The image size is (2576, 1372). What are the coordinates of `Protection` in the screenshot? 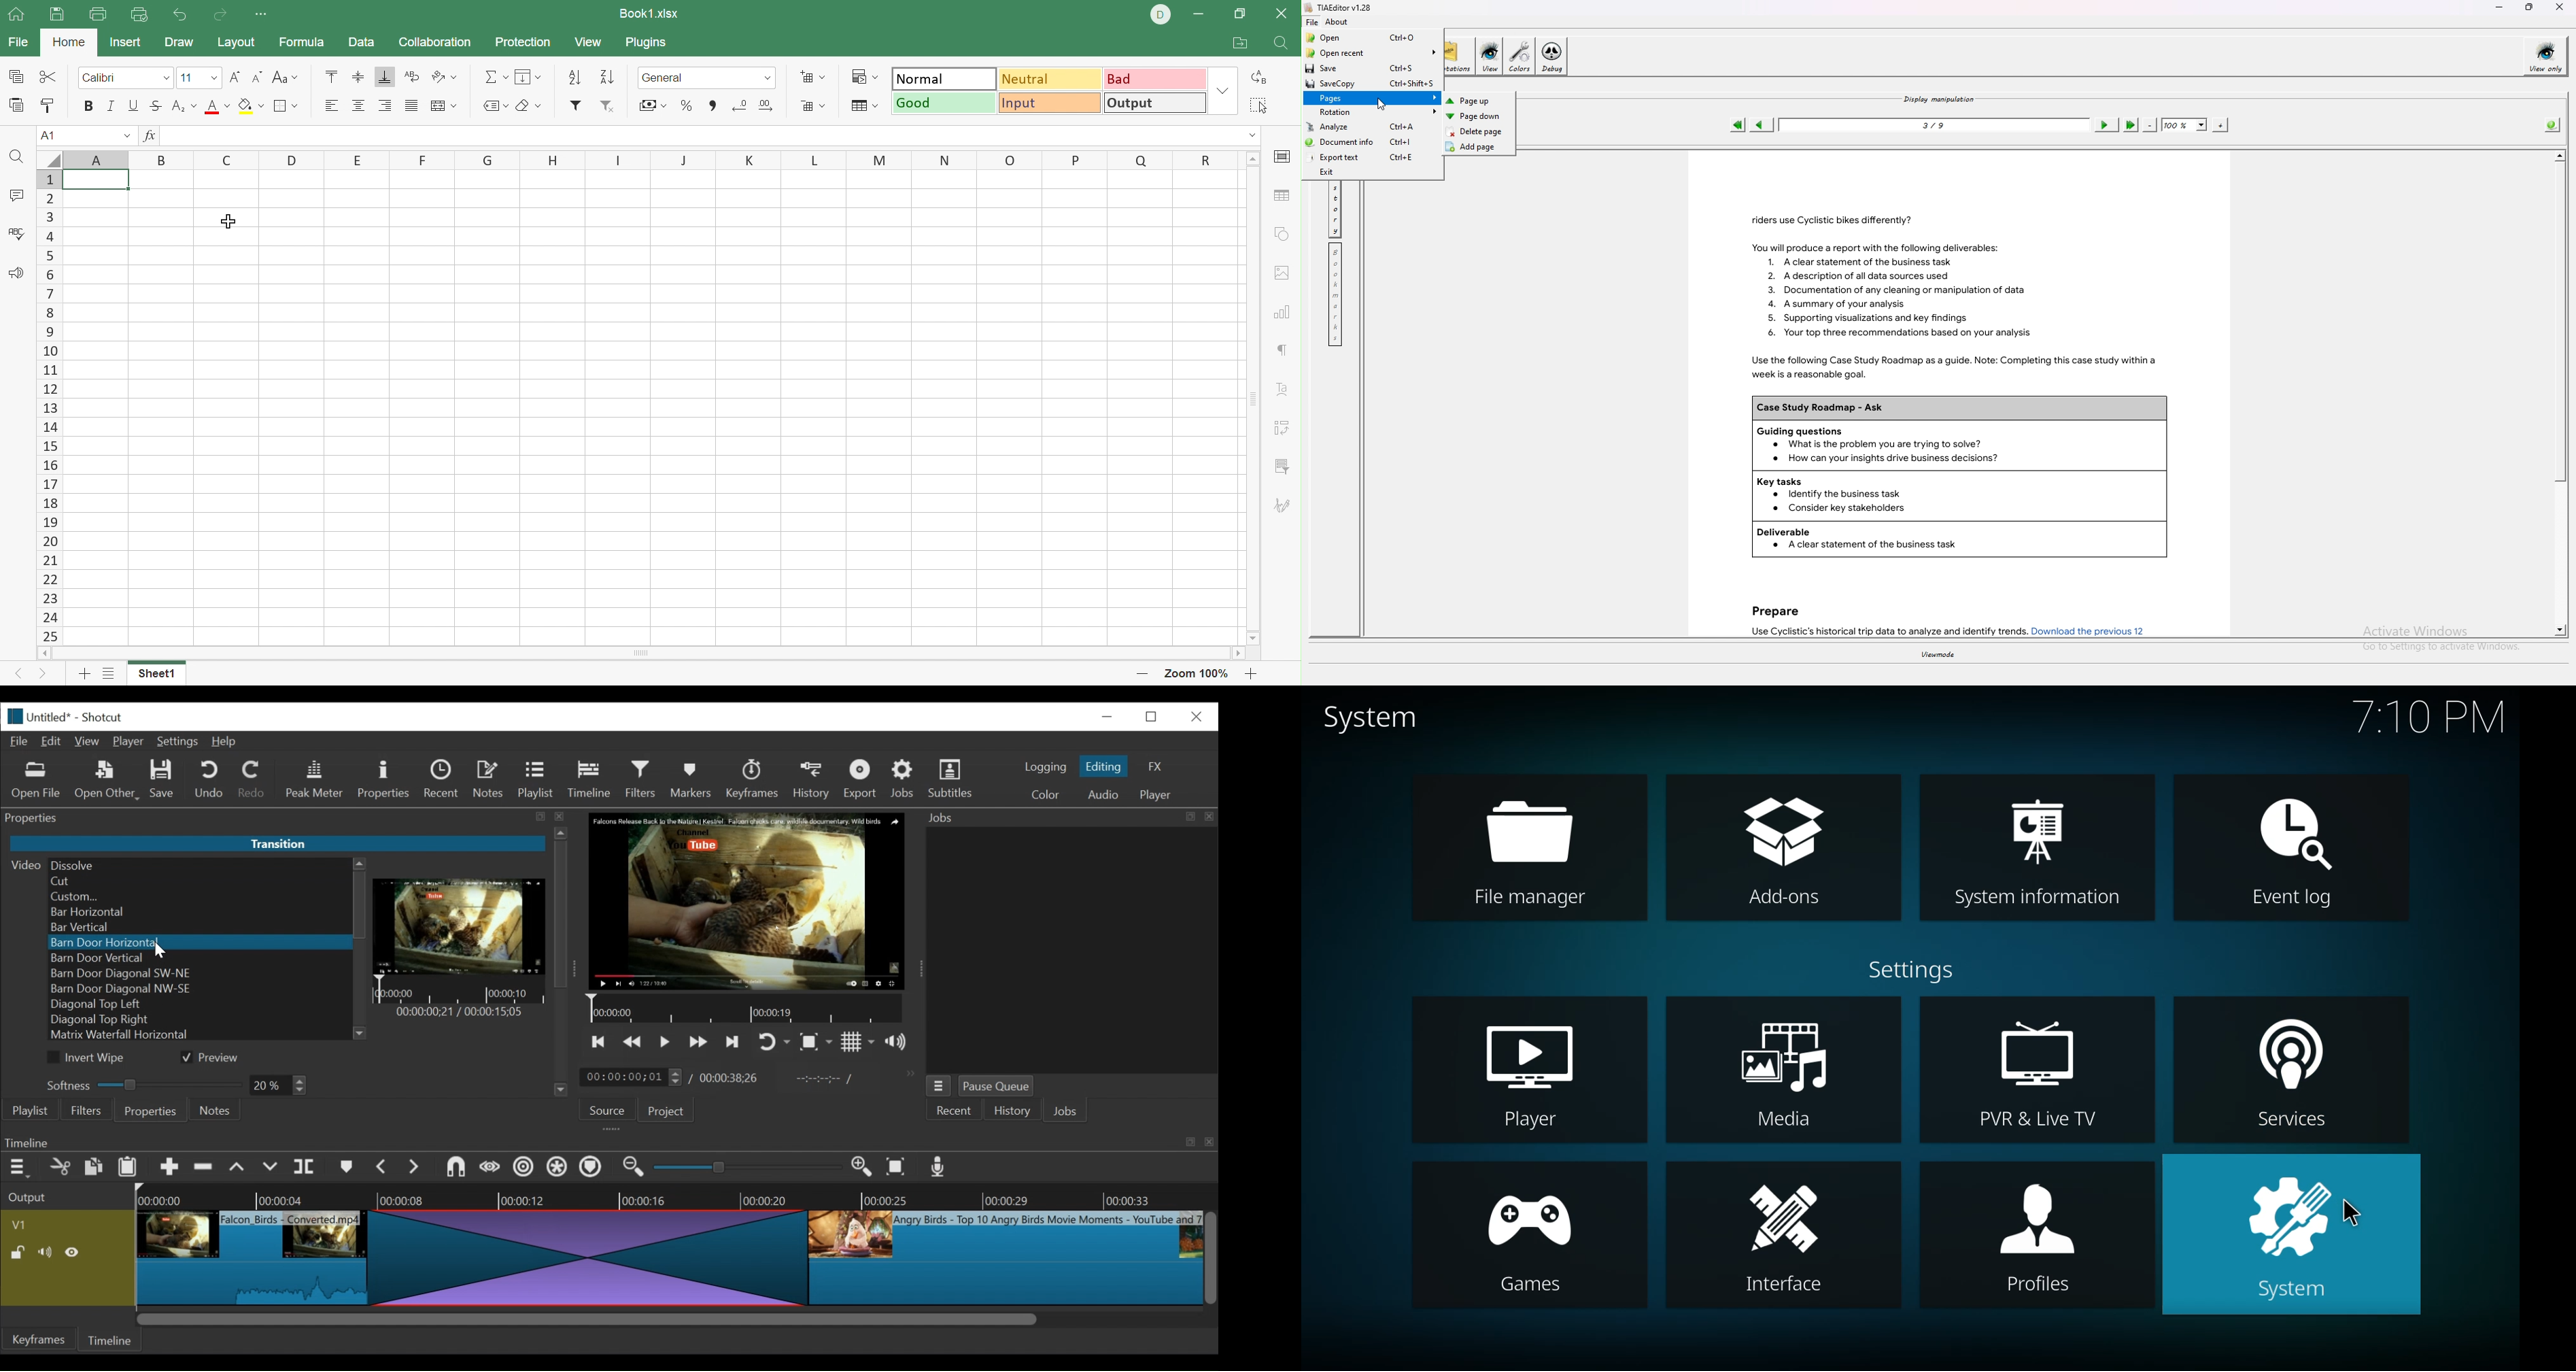 It's located at (521, 41).